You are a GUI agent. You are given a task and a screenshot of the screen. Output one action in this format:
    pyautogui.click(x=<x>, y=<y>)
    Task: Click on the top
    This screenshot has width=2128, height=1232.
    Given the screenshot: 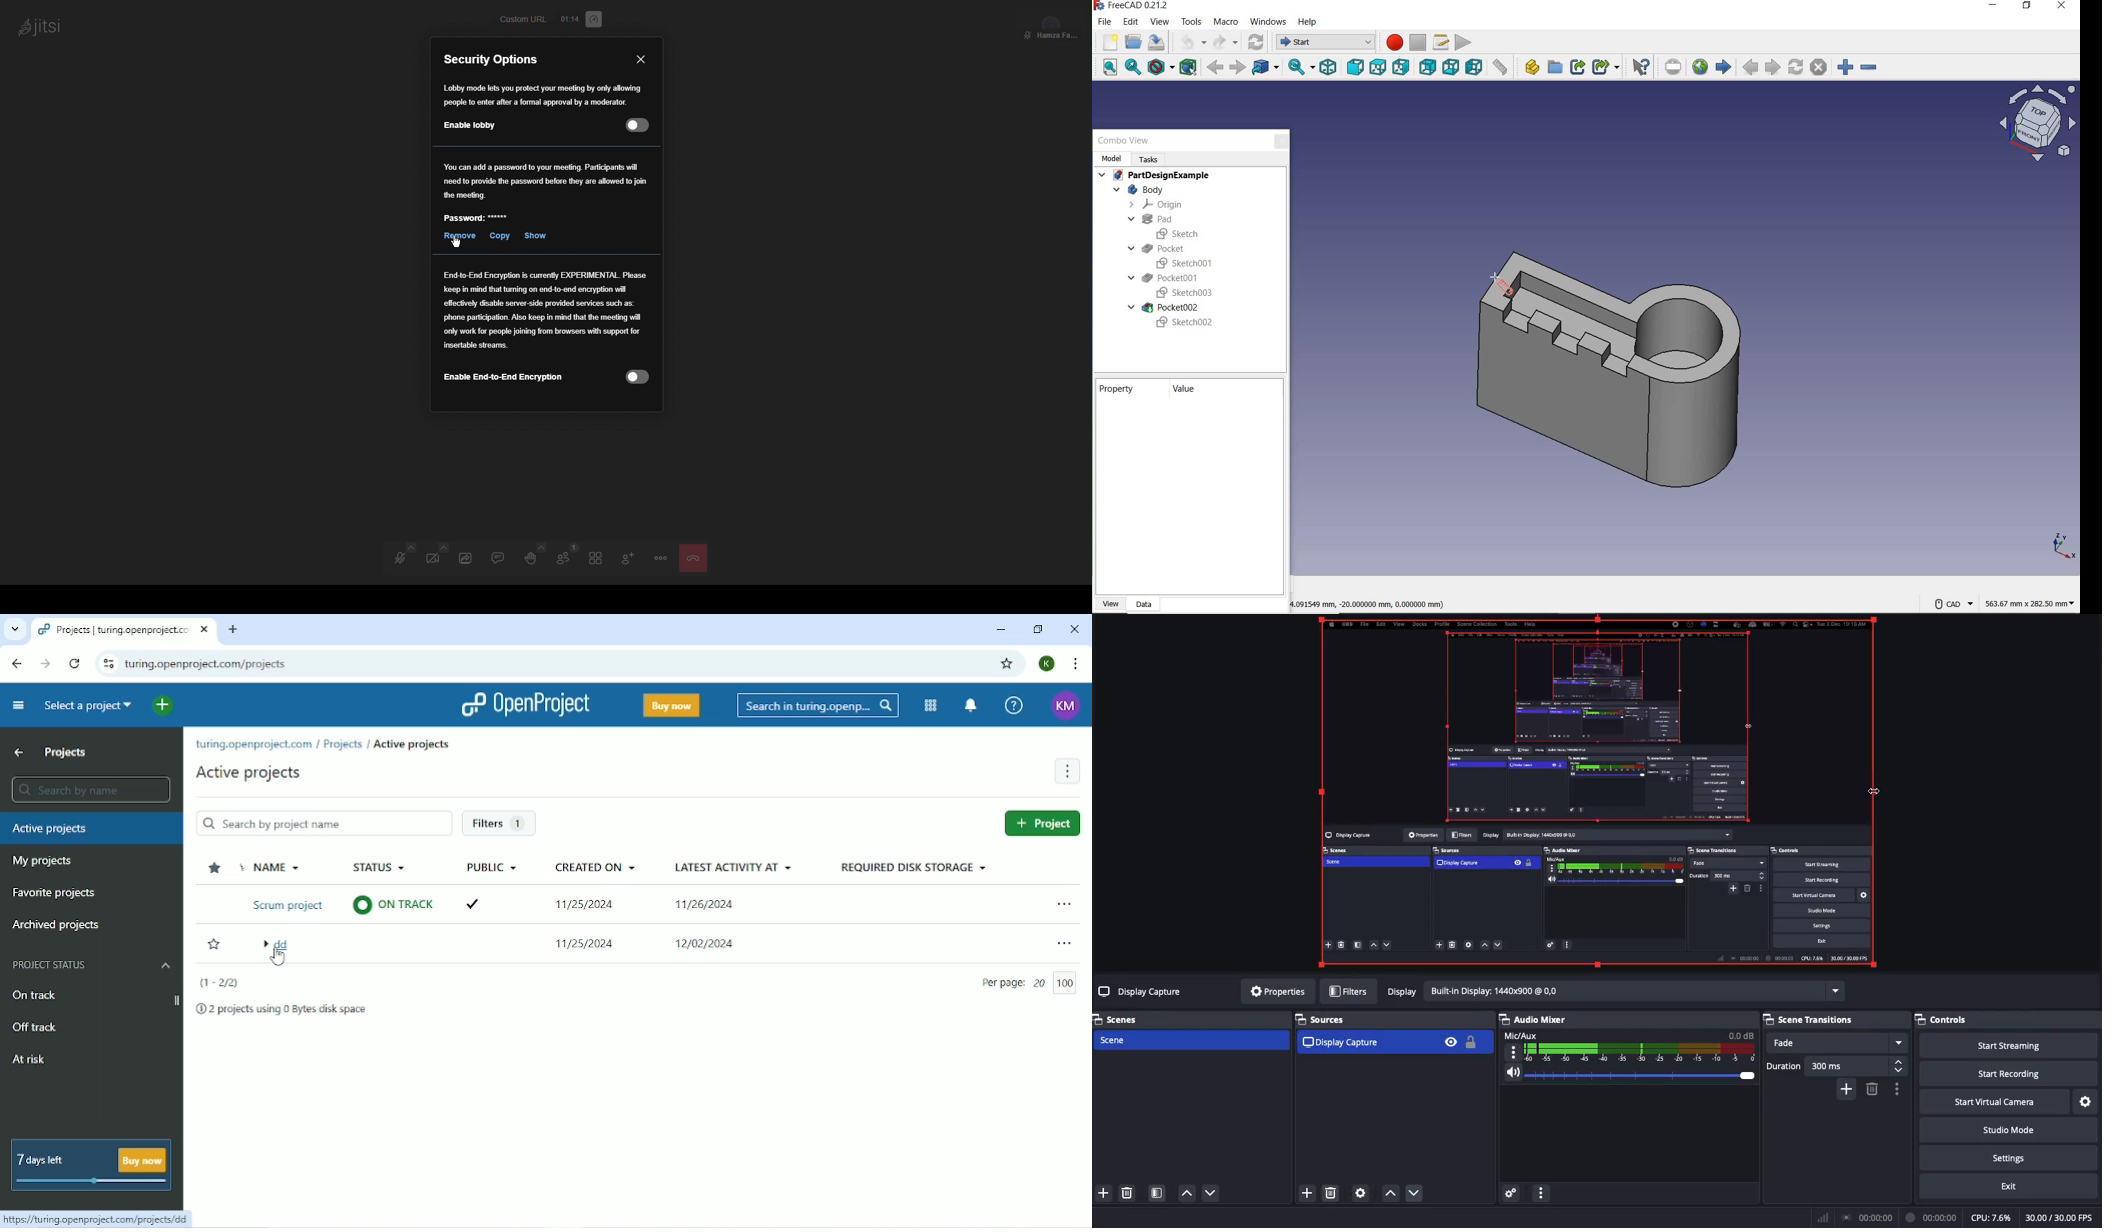 What is the action you would take?
    pyautogui.click(x=1377, y=68)
    